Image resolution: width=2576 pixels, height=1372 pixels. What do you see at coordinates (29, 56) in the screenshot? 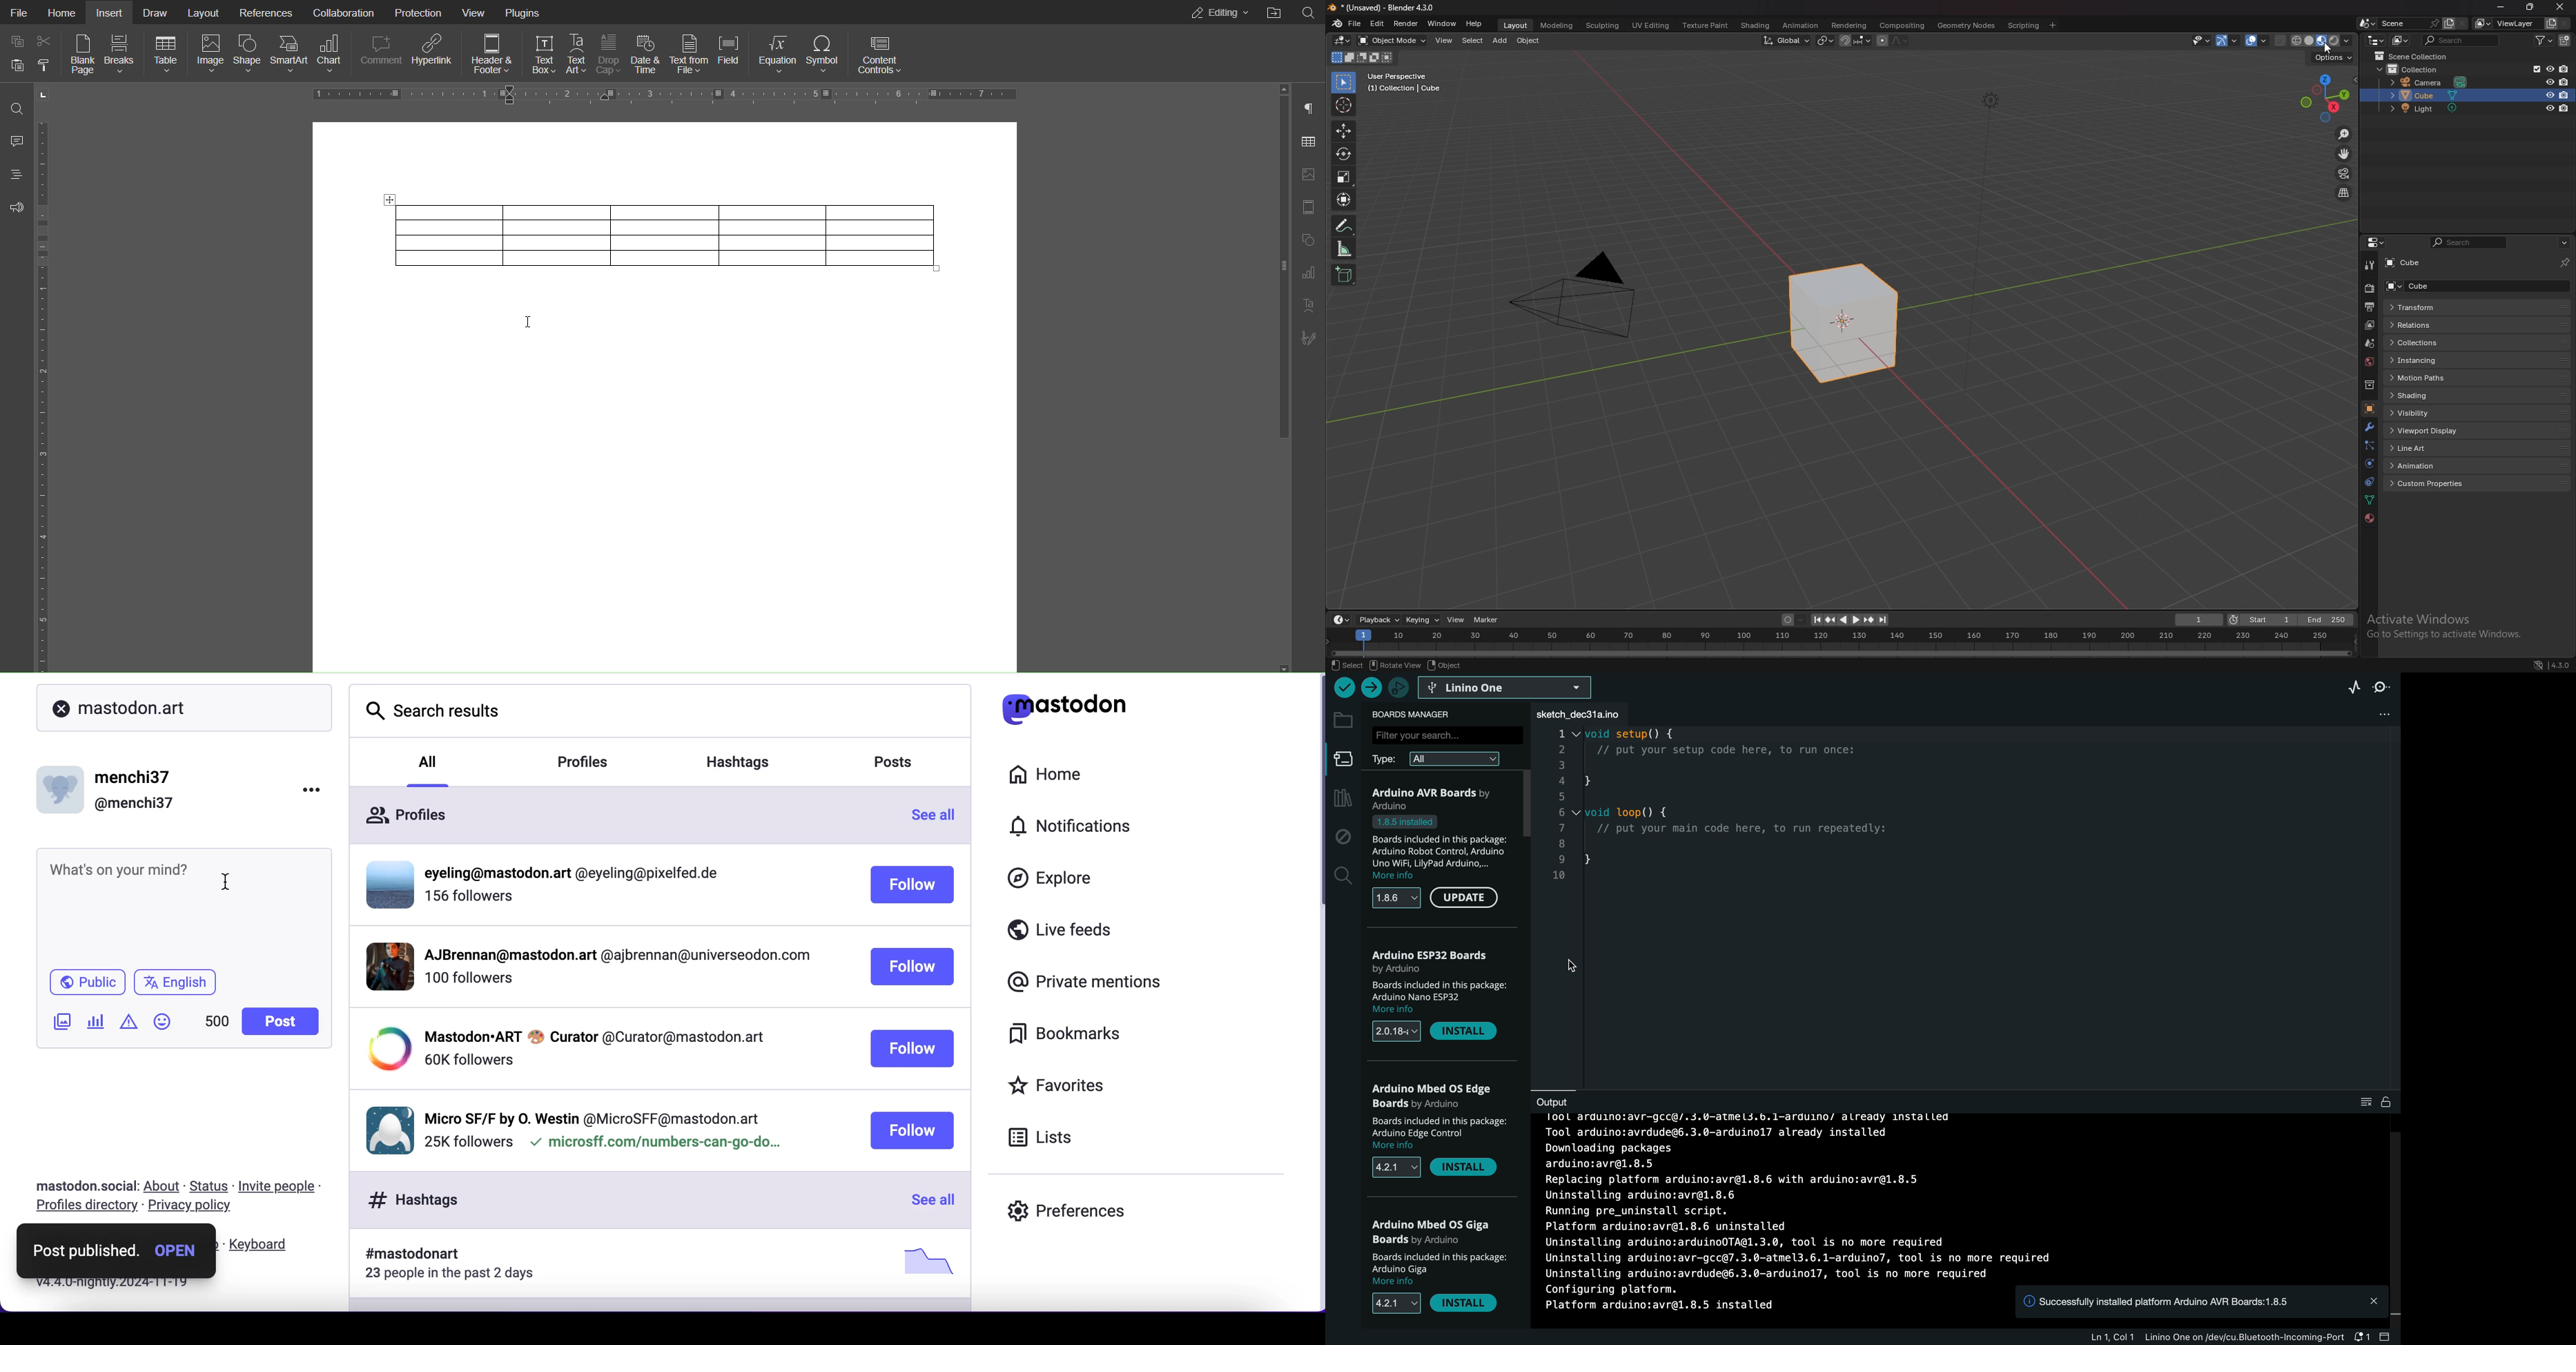
I see `Cut Copy Paste Options` at bounding box center [29, 56].